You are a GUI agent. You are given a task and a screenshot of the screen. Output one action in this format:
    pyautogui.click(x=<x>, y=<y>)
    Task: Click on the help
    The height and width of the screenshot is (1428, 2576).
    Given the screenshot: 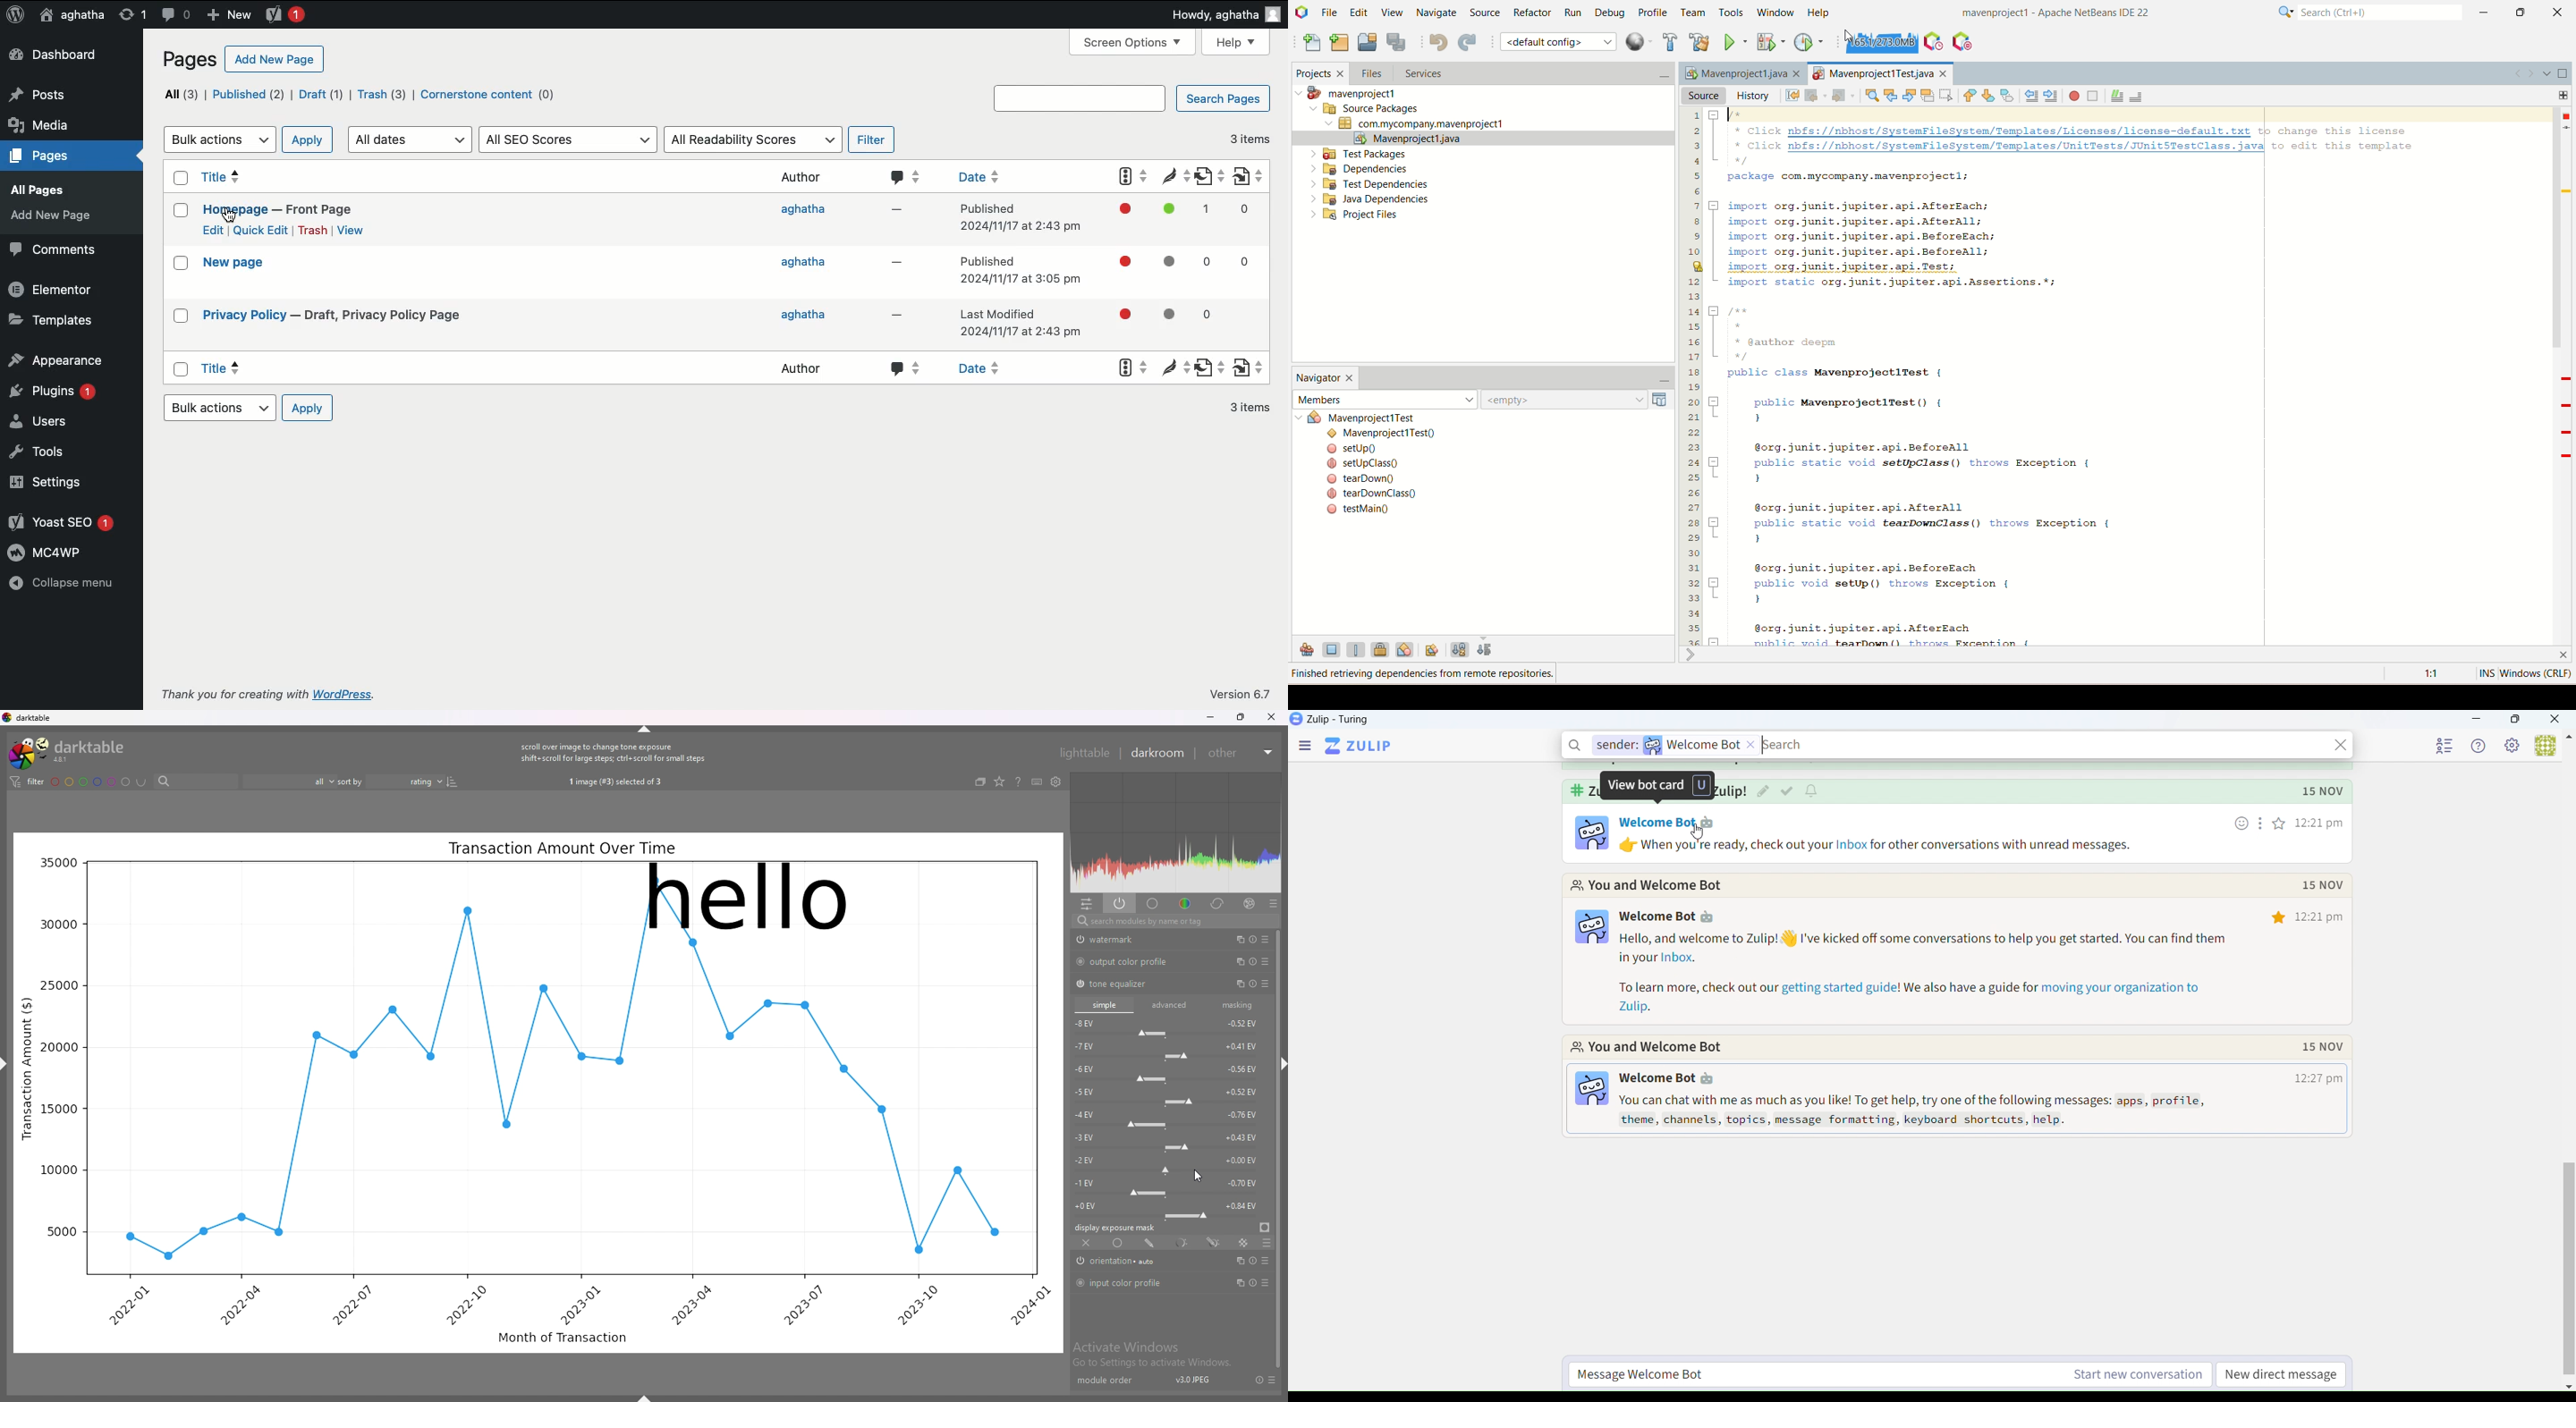 What is the action you would take?
    pyautogui.click(x=1017, y=782)
    